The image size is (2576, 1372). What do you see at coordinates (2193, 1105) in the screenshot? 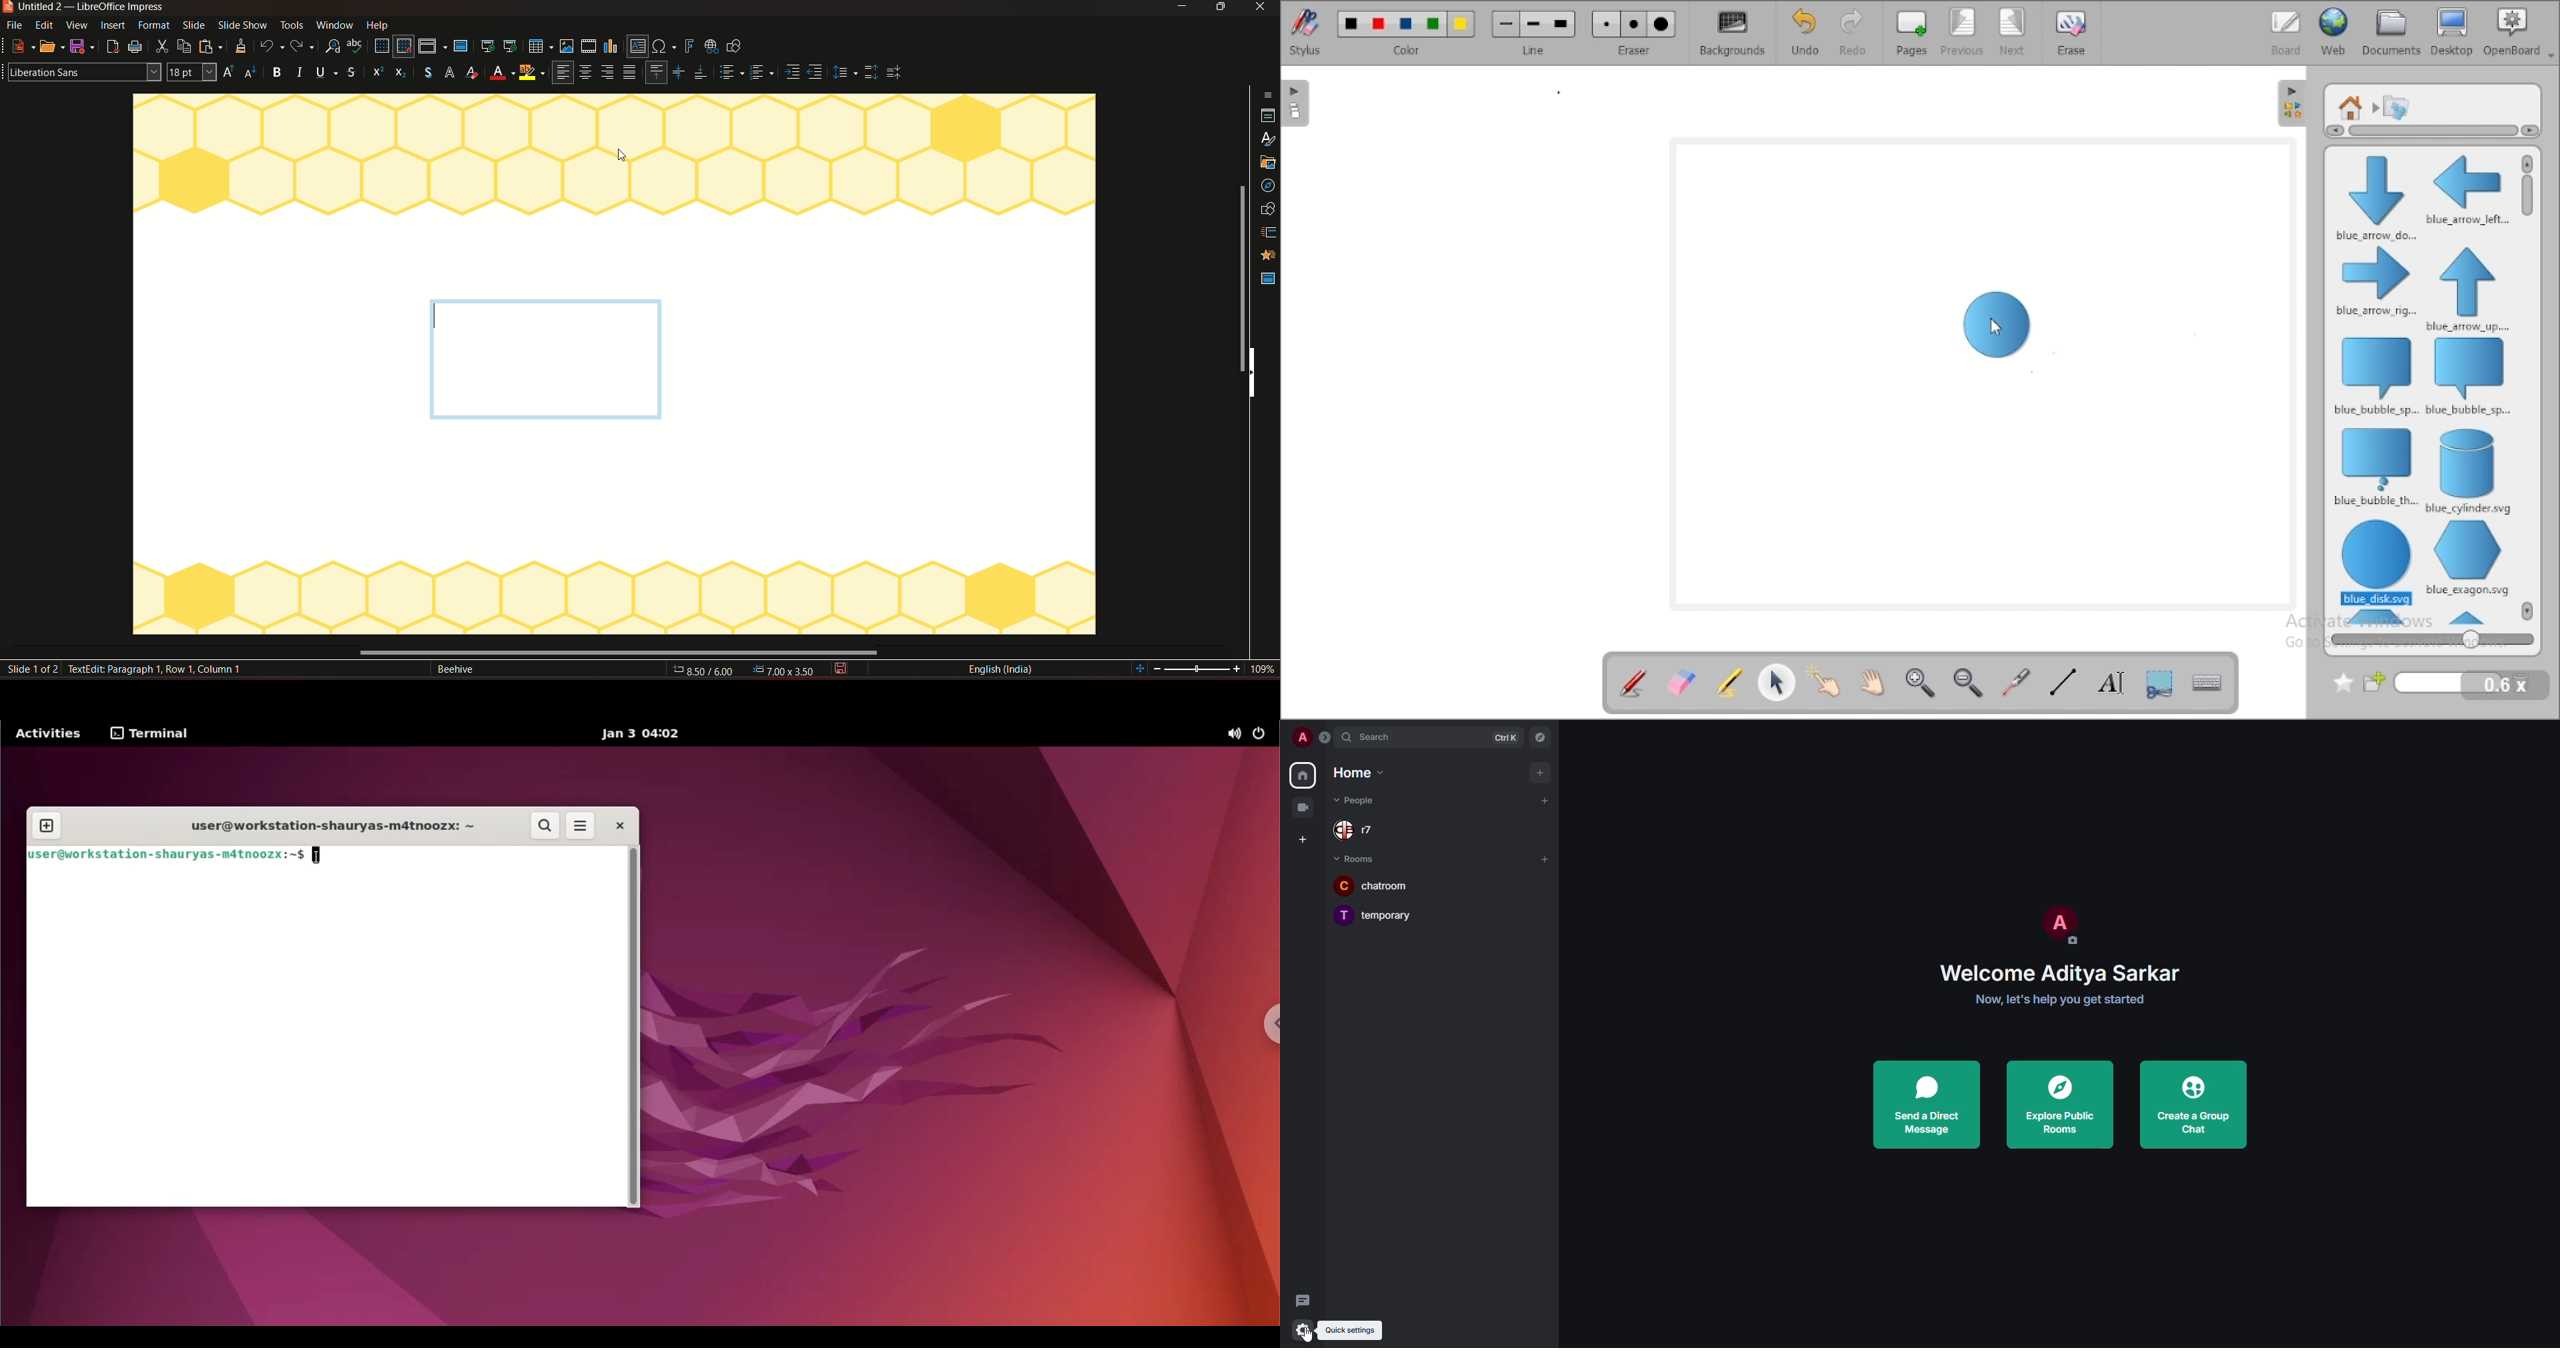
I see `create a group chat` at bounding box center [2193, 1105].